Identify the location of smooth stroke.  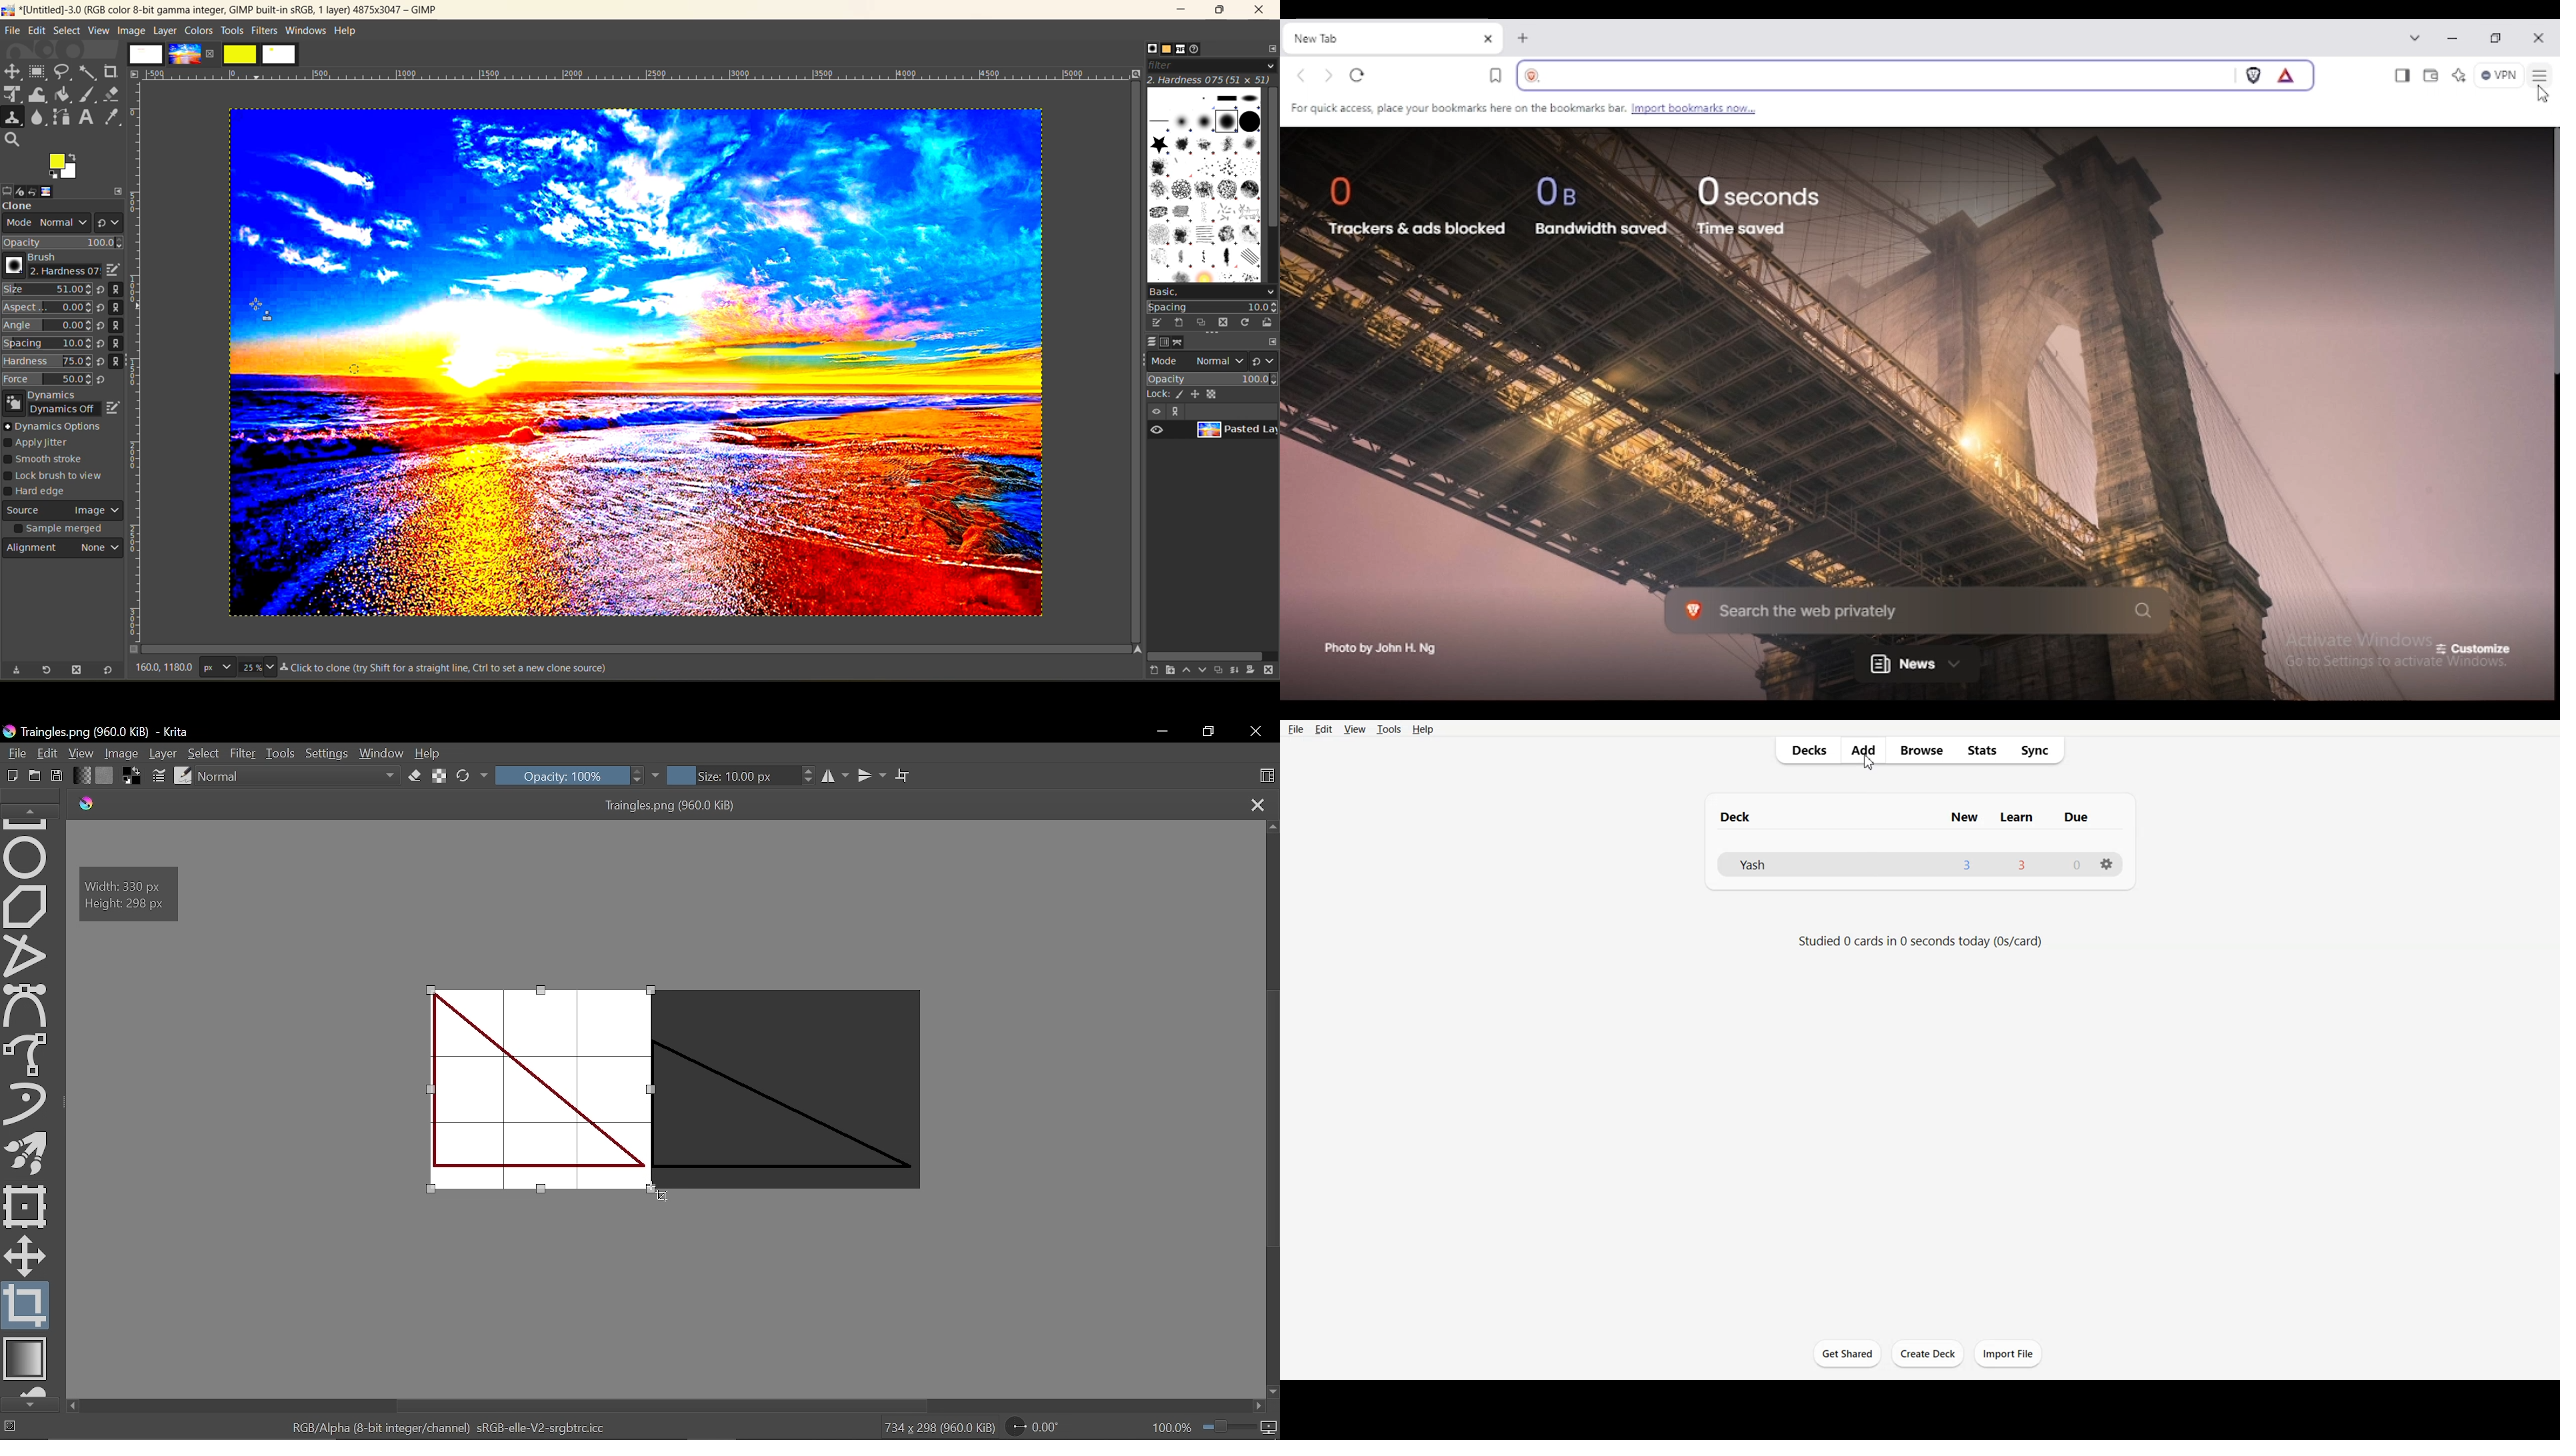
(48, 461).